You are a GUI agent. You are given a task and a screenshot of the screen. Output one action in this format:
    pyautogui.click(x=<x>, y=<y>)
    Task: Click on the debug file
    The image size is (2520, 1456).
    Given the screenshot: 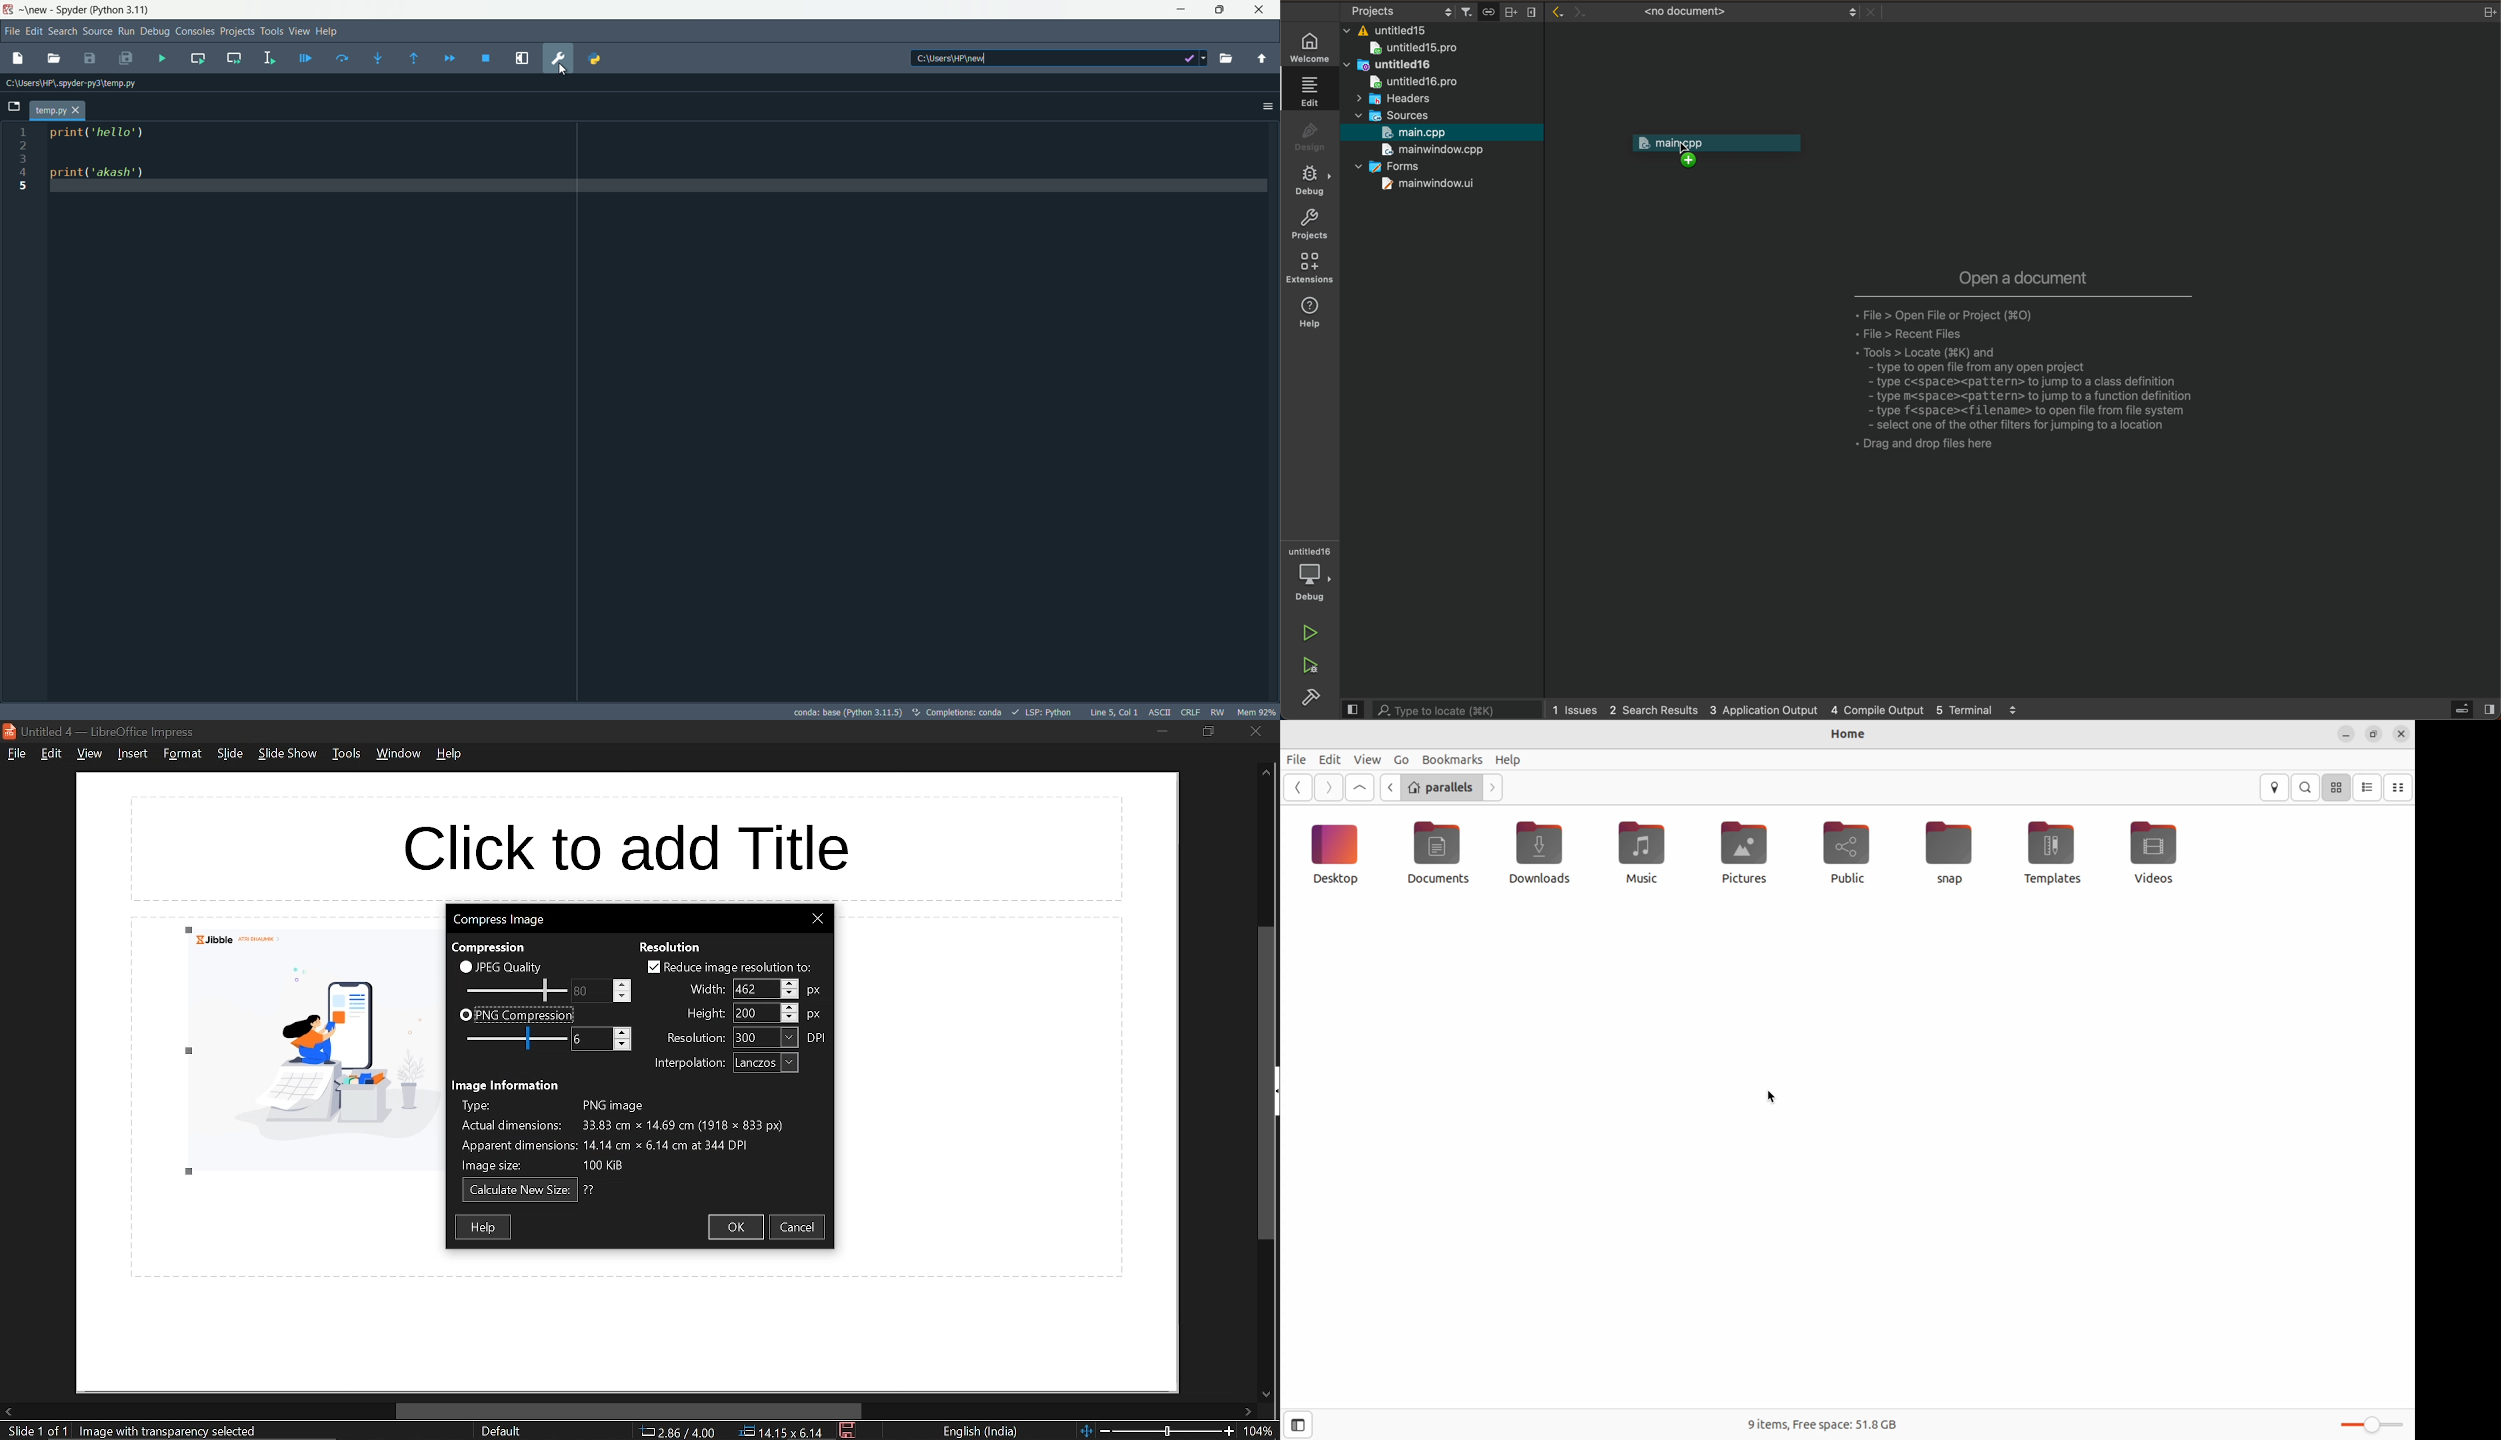 What is the action you would take?
    pyautogui.click(x=306, y=59)
    